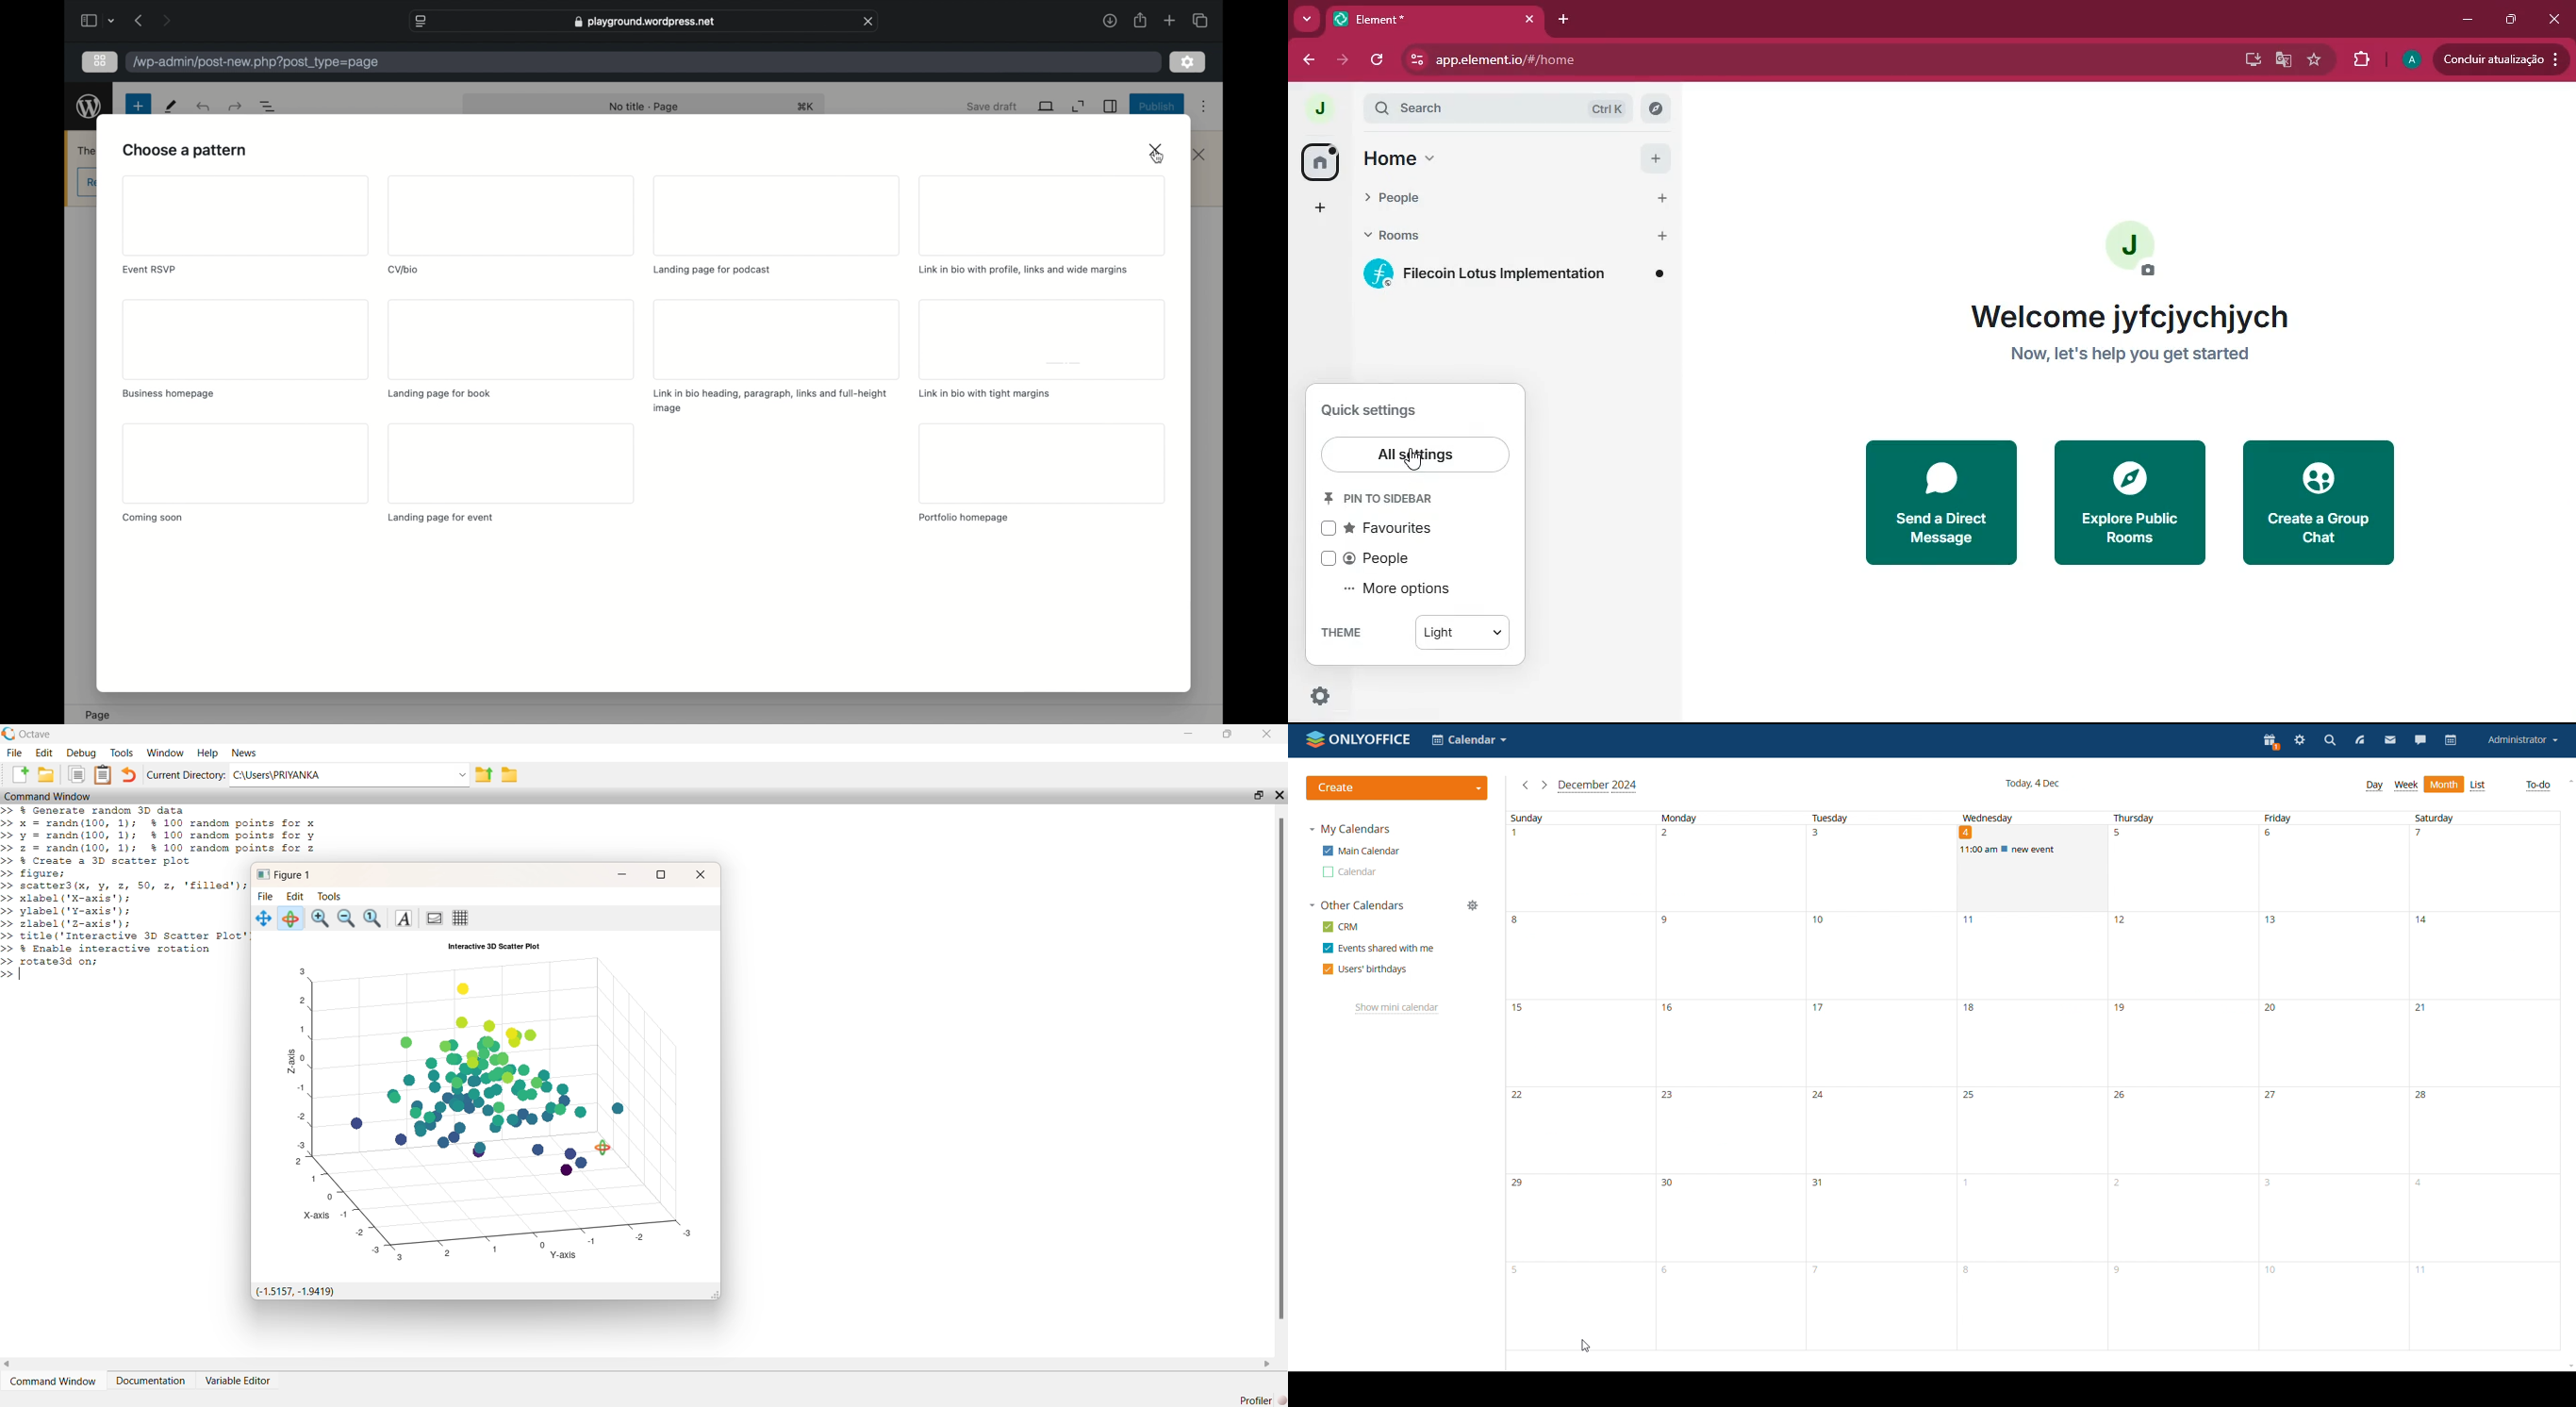 This screenshot has height=1428, width=2576. Describe the element at coordinates (2247, 60) in the screenshot. I see `desktop` at that location.